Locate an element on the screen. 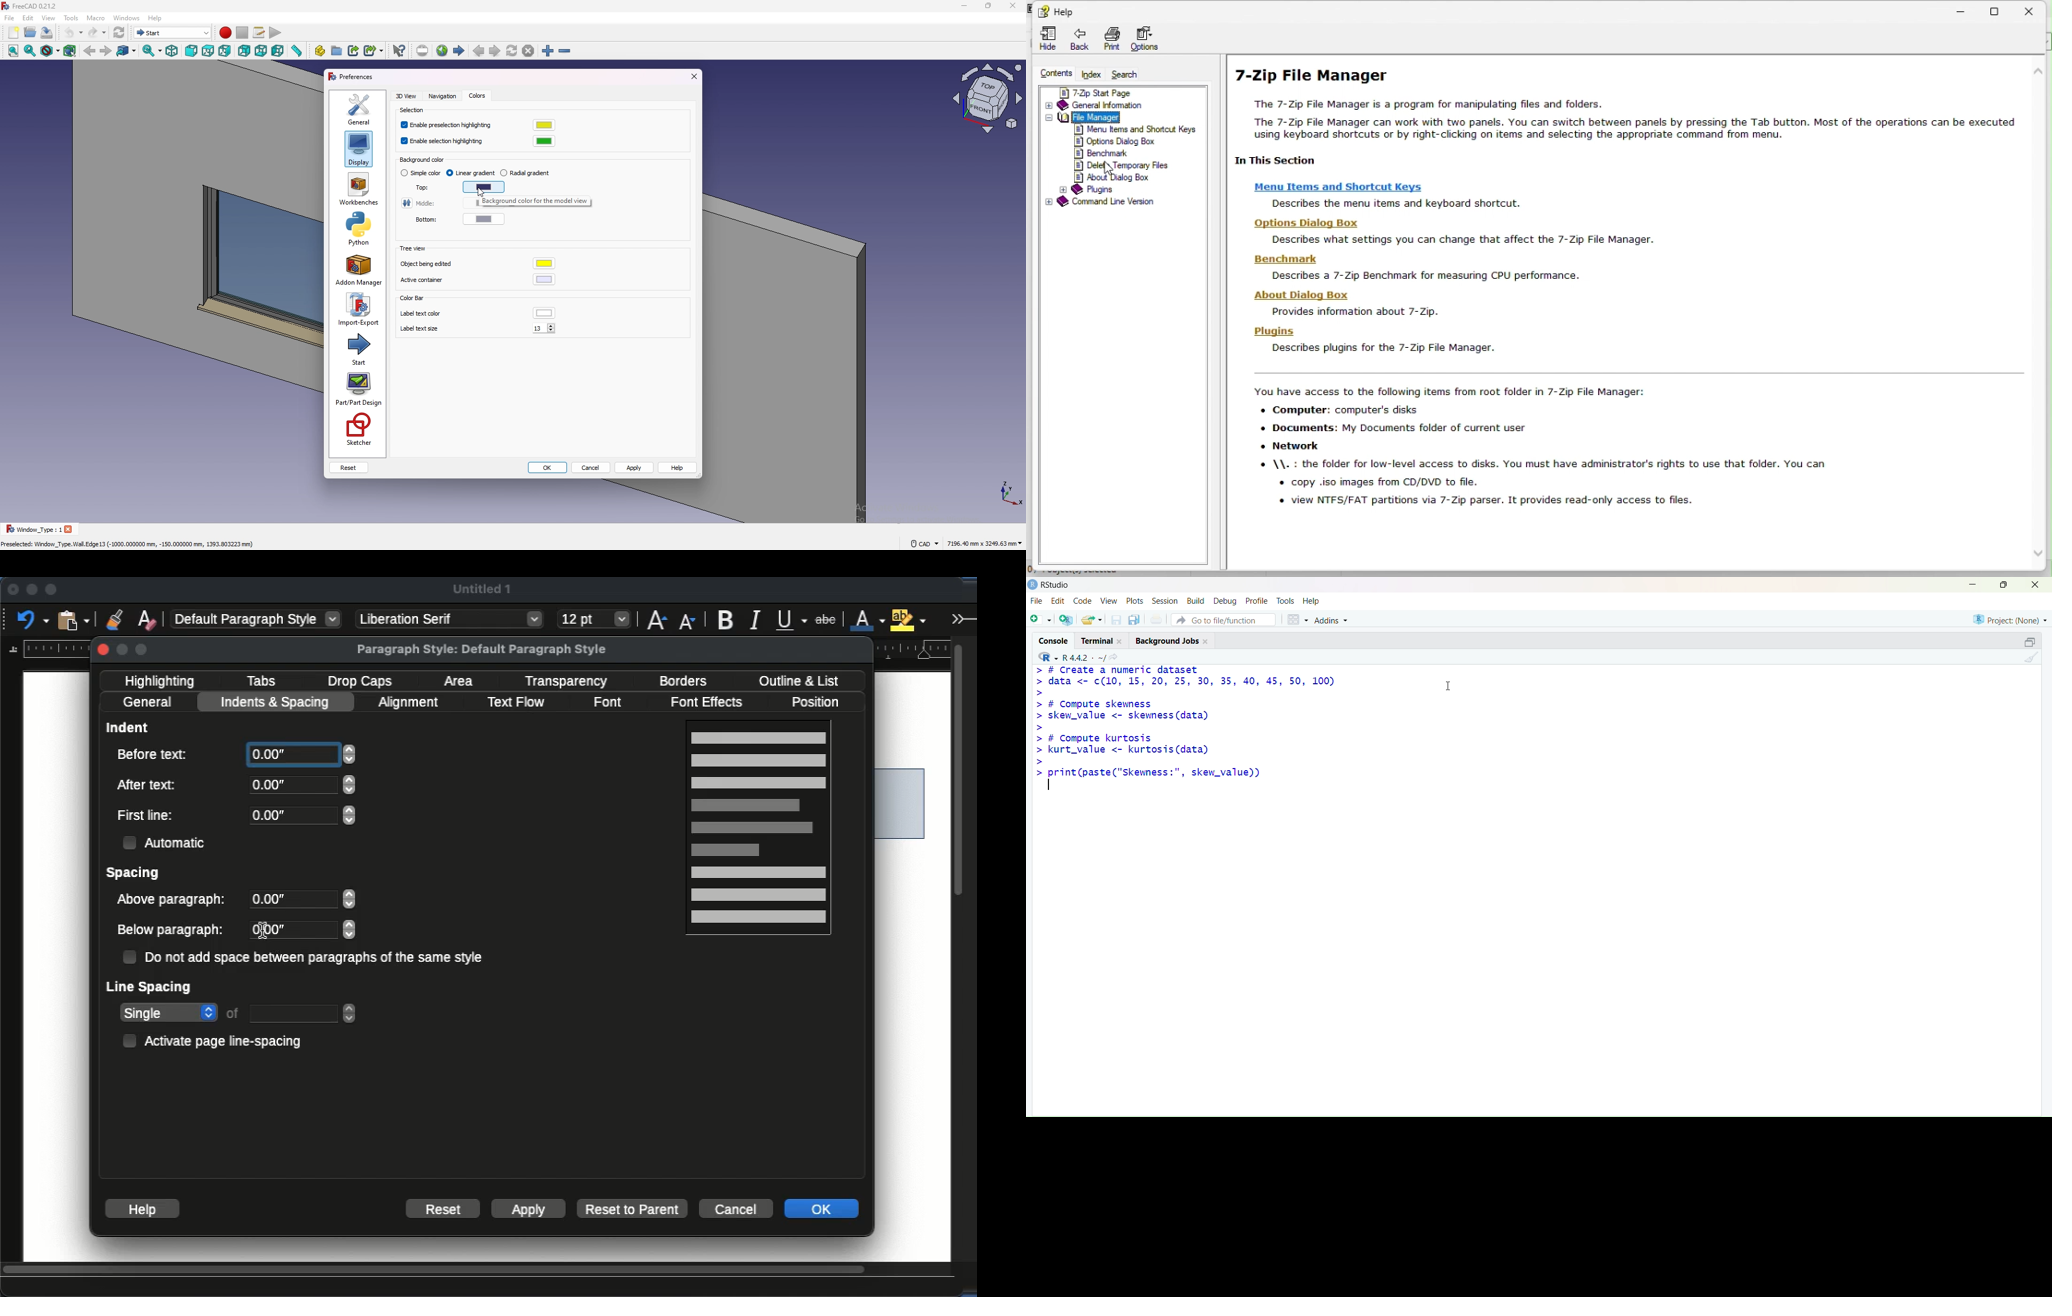  maximize  is located at coordinates (50, 590).